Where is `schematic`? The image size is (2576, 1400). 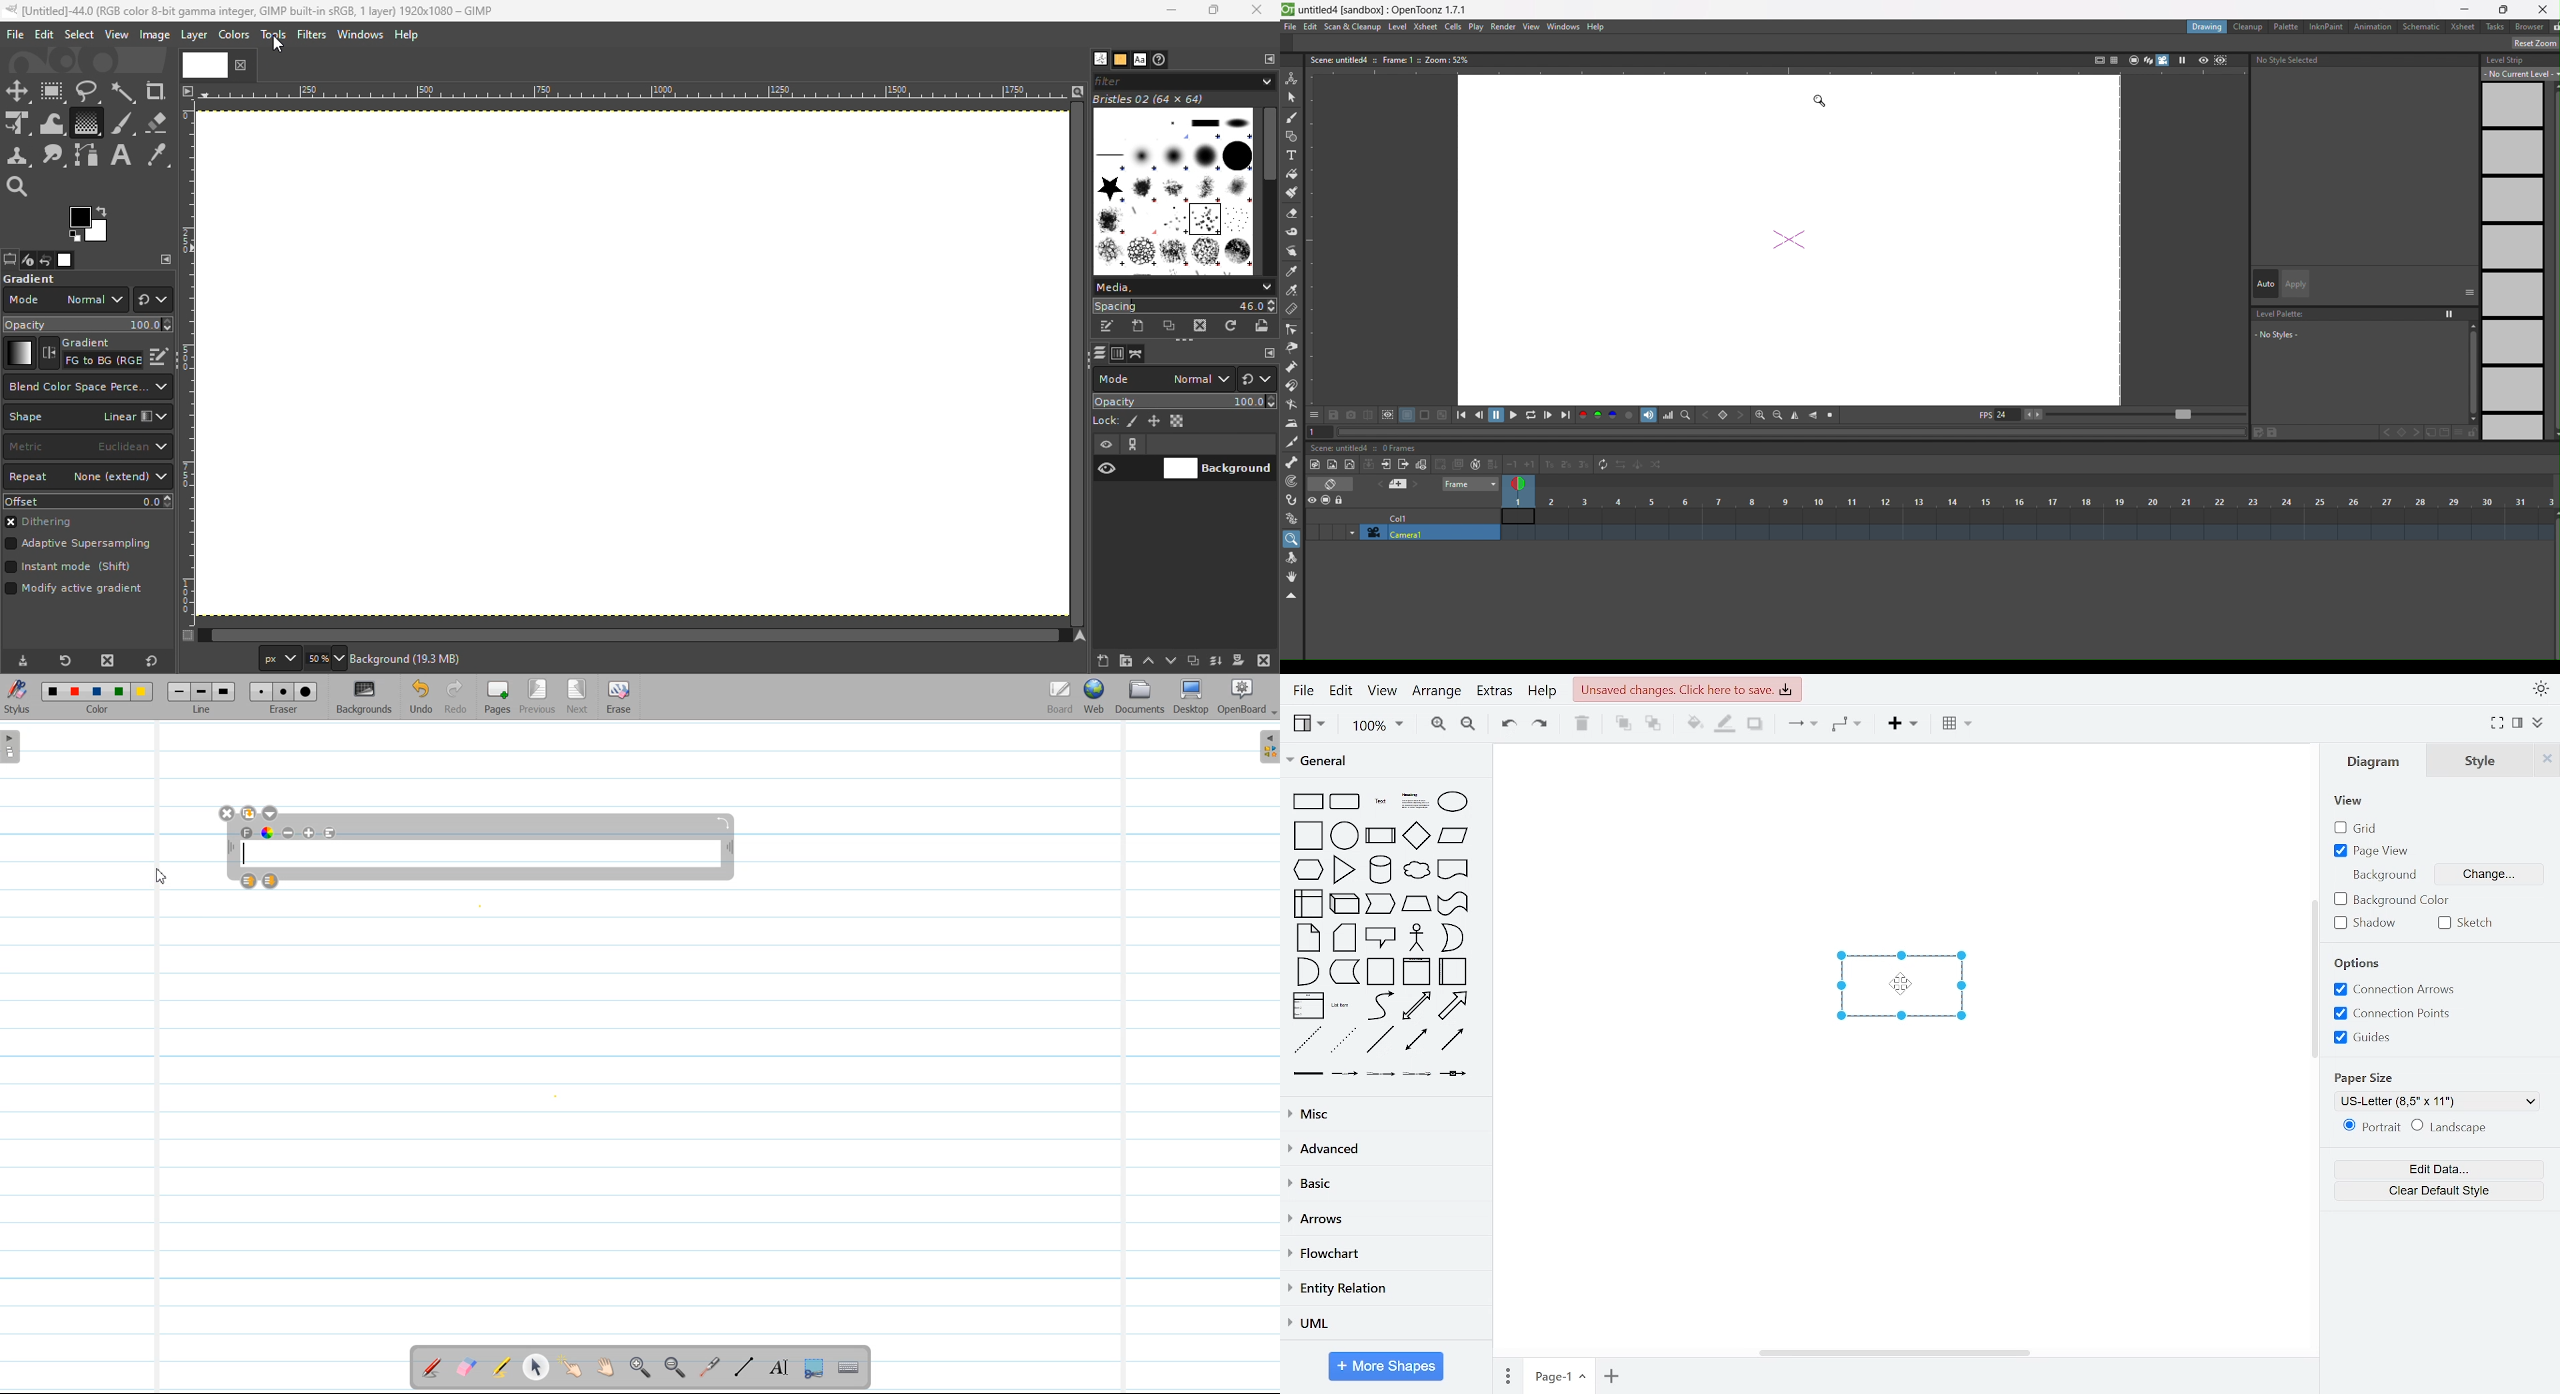
schematic is located at coordinates (2422, 26).